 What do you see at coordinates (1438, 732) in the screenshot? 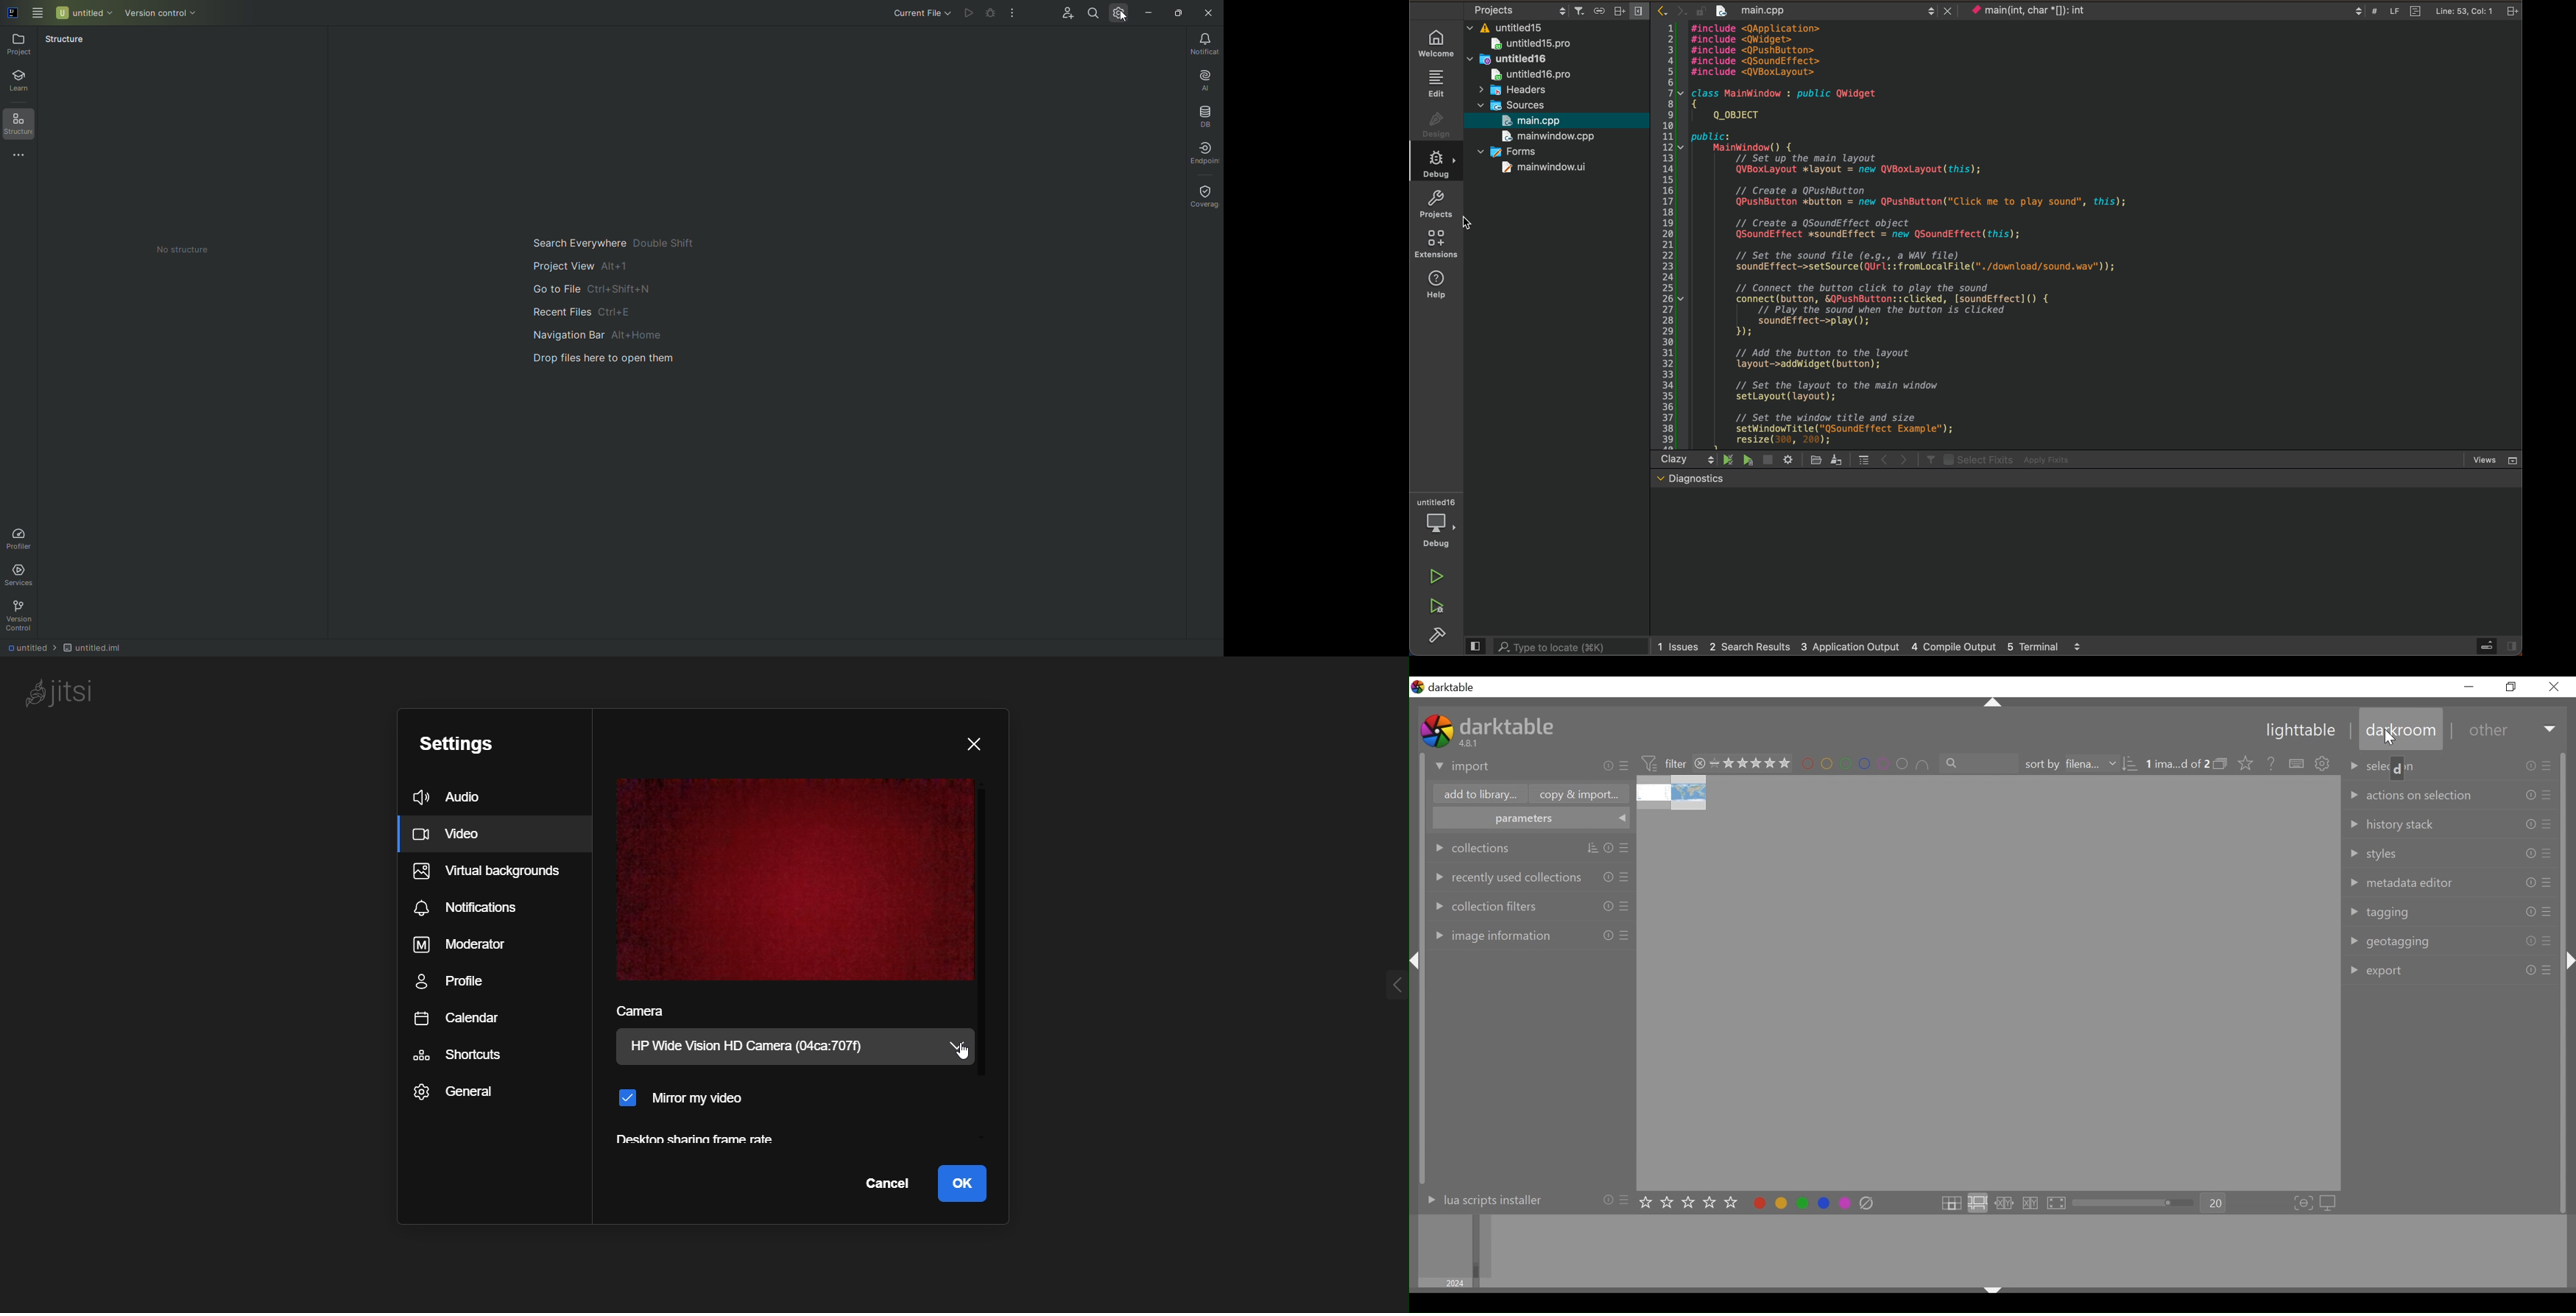
I see `Darktable Desktop Icon` at bounding box center [1438, 732].